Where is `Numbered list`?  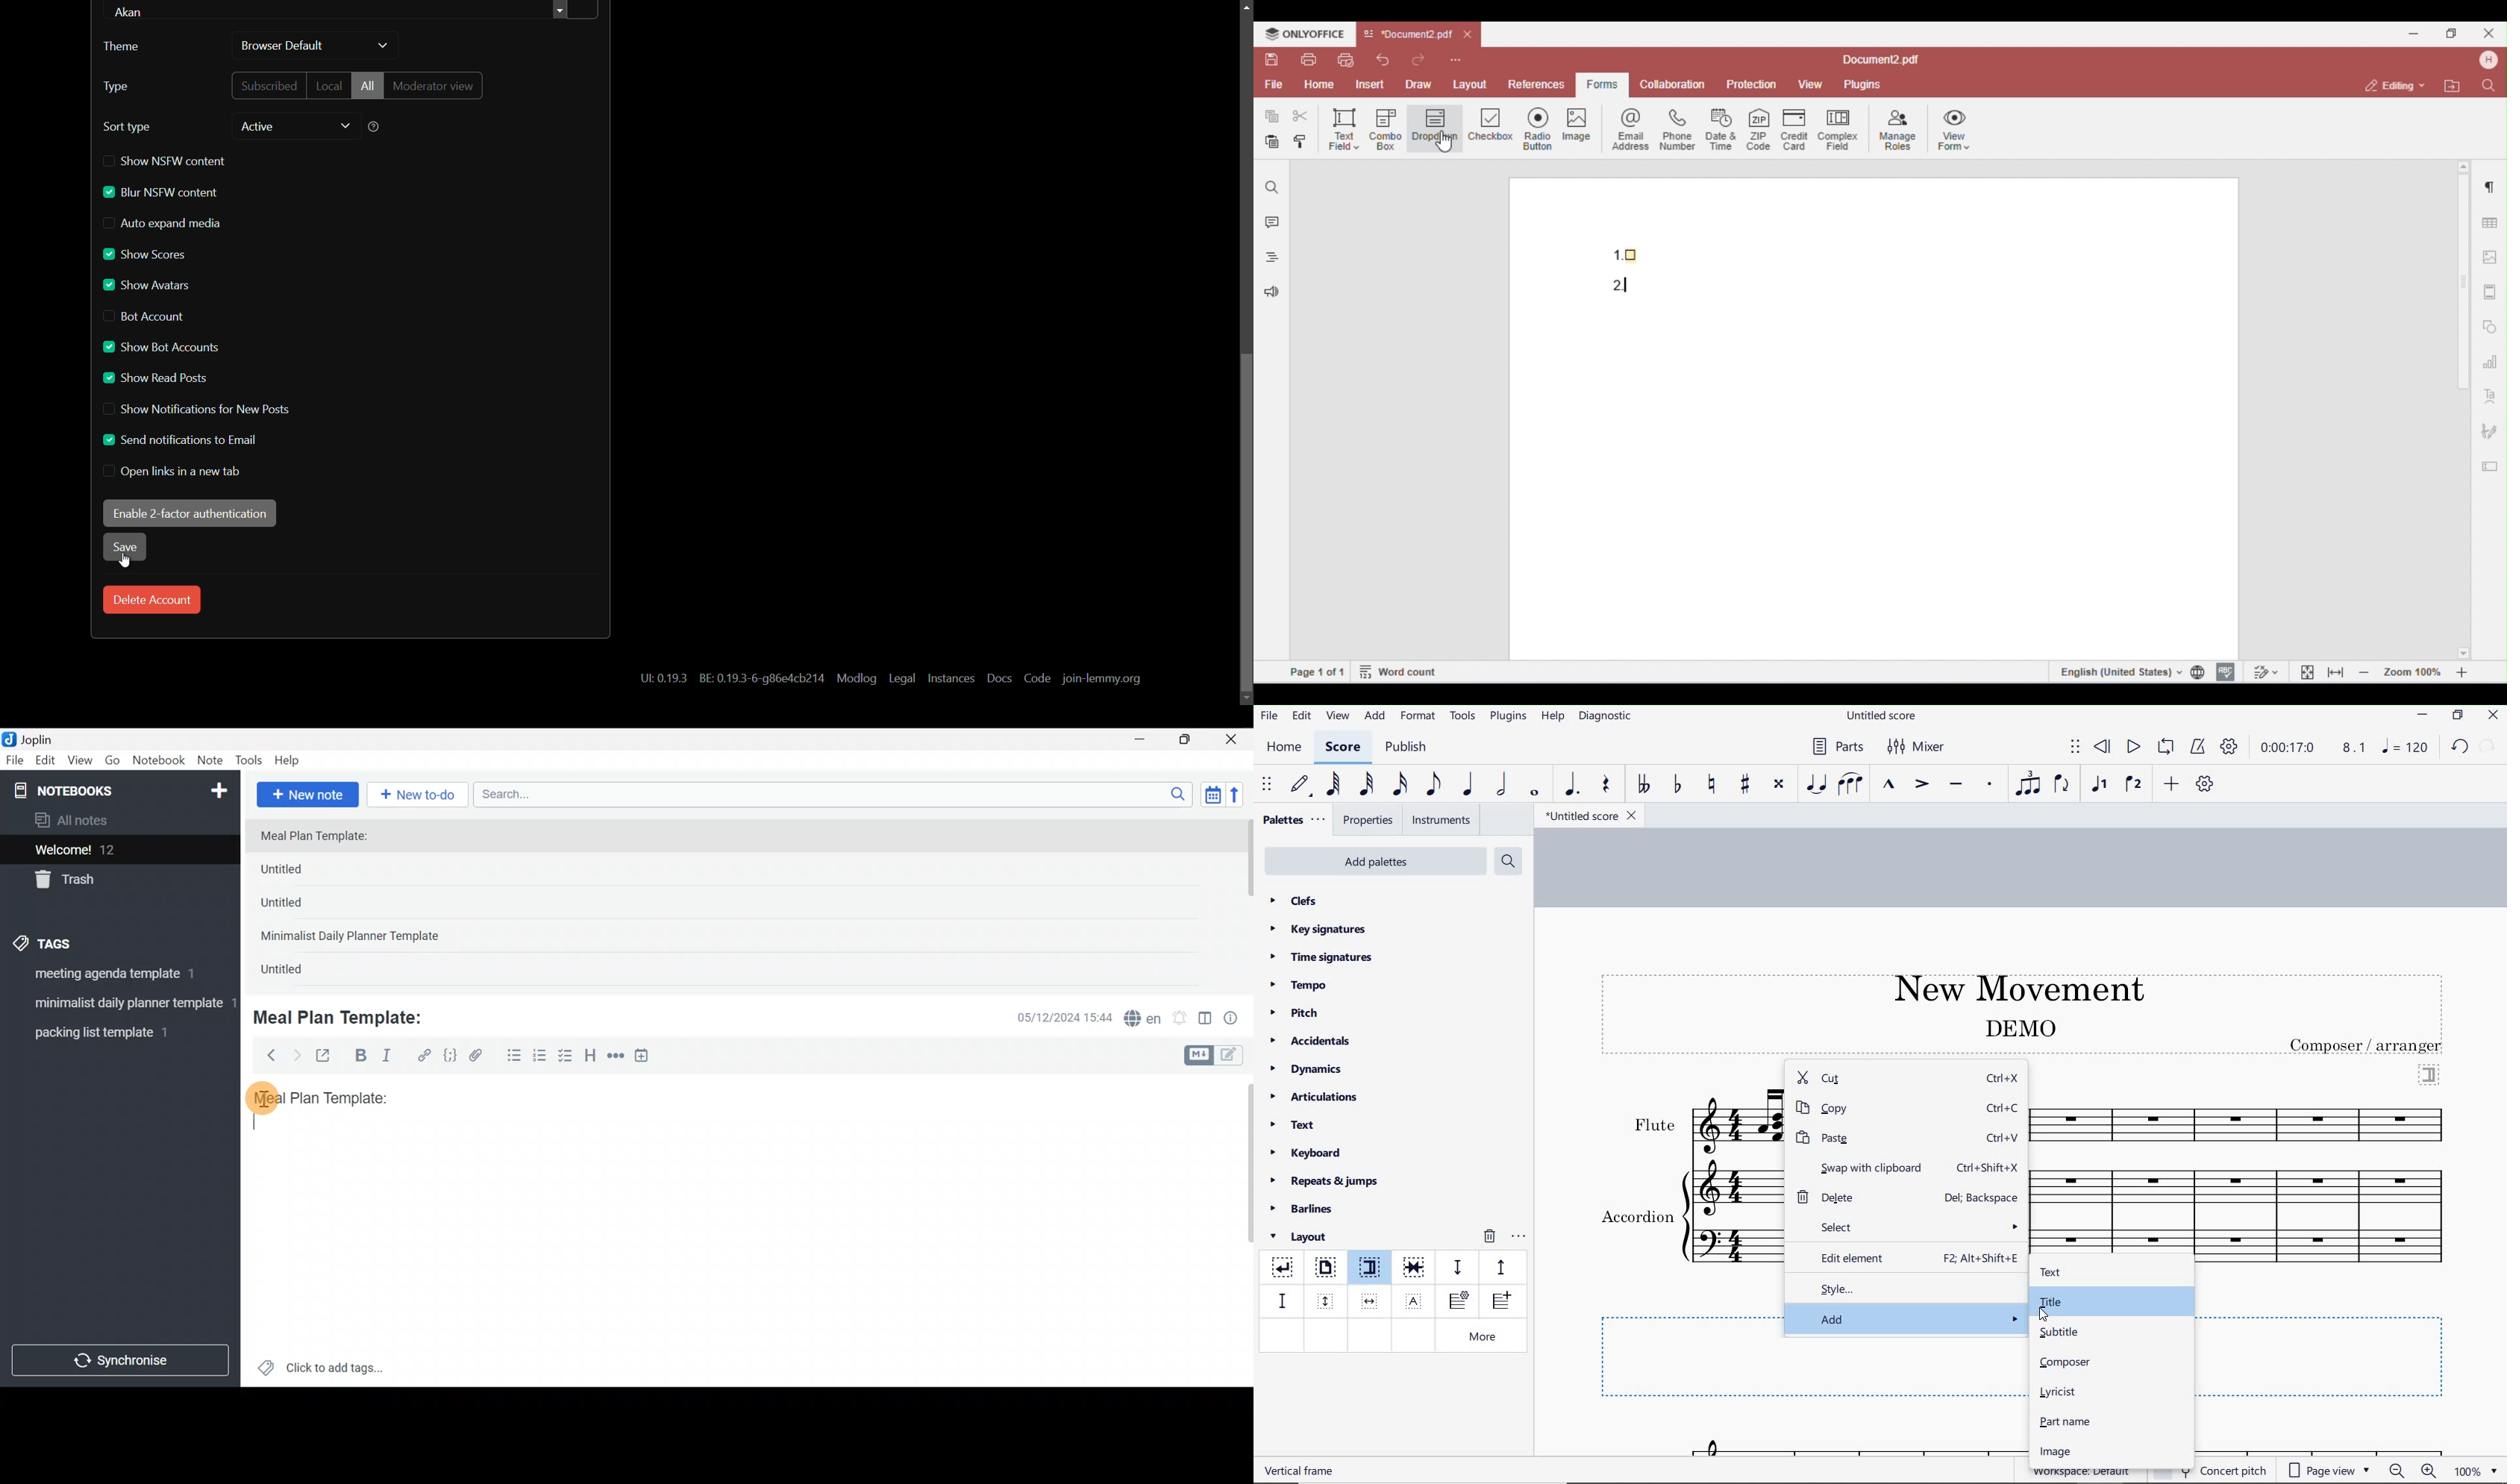
Numbered list is located at coordinates (540, 1058).